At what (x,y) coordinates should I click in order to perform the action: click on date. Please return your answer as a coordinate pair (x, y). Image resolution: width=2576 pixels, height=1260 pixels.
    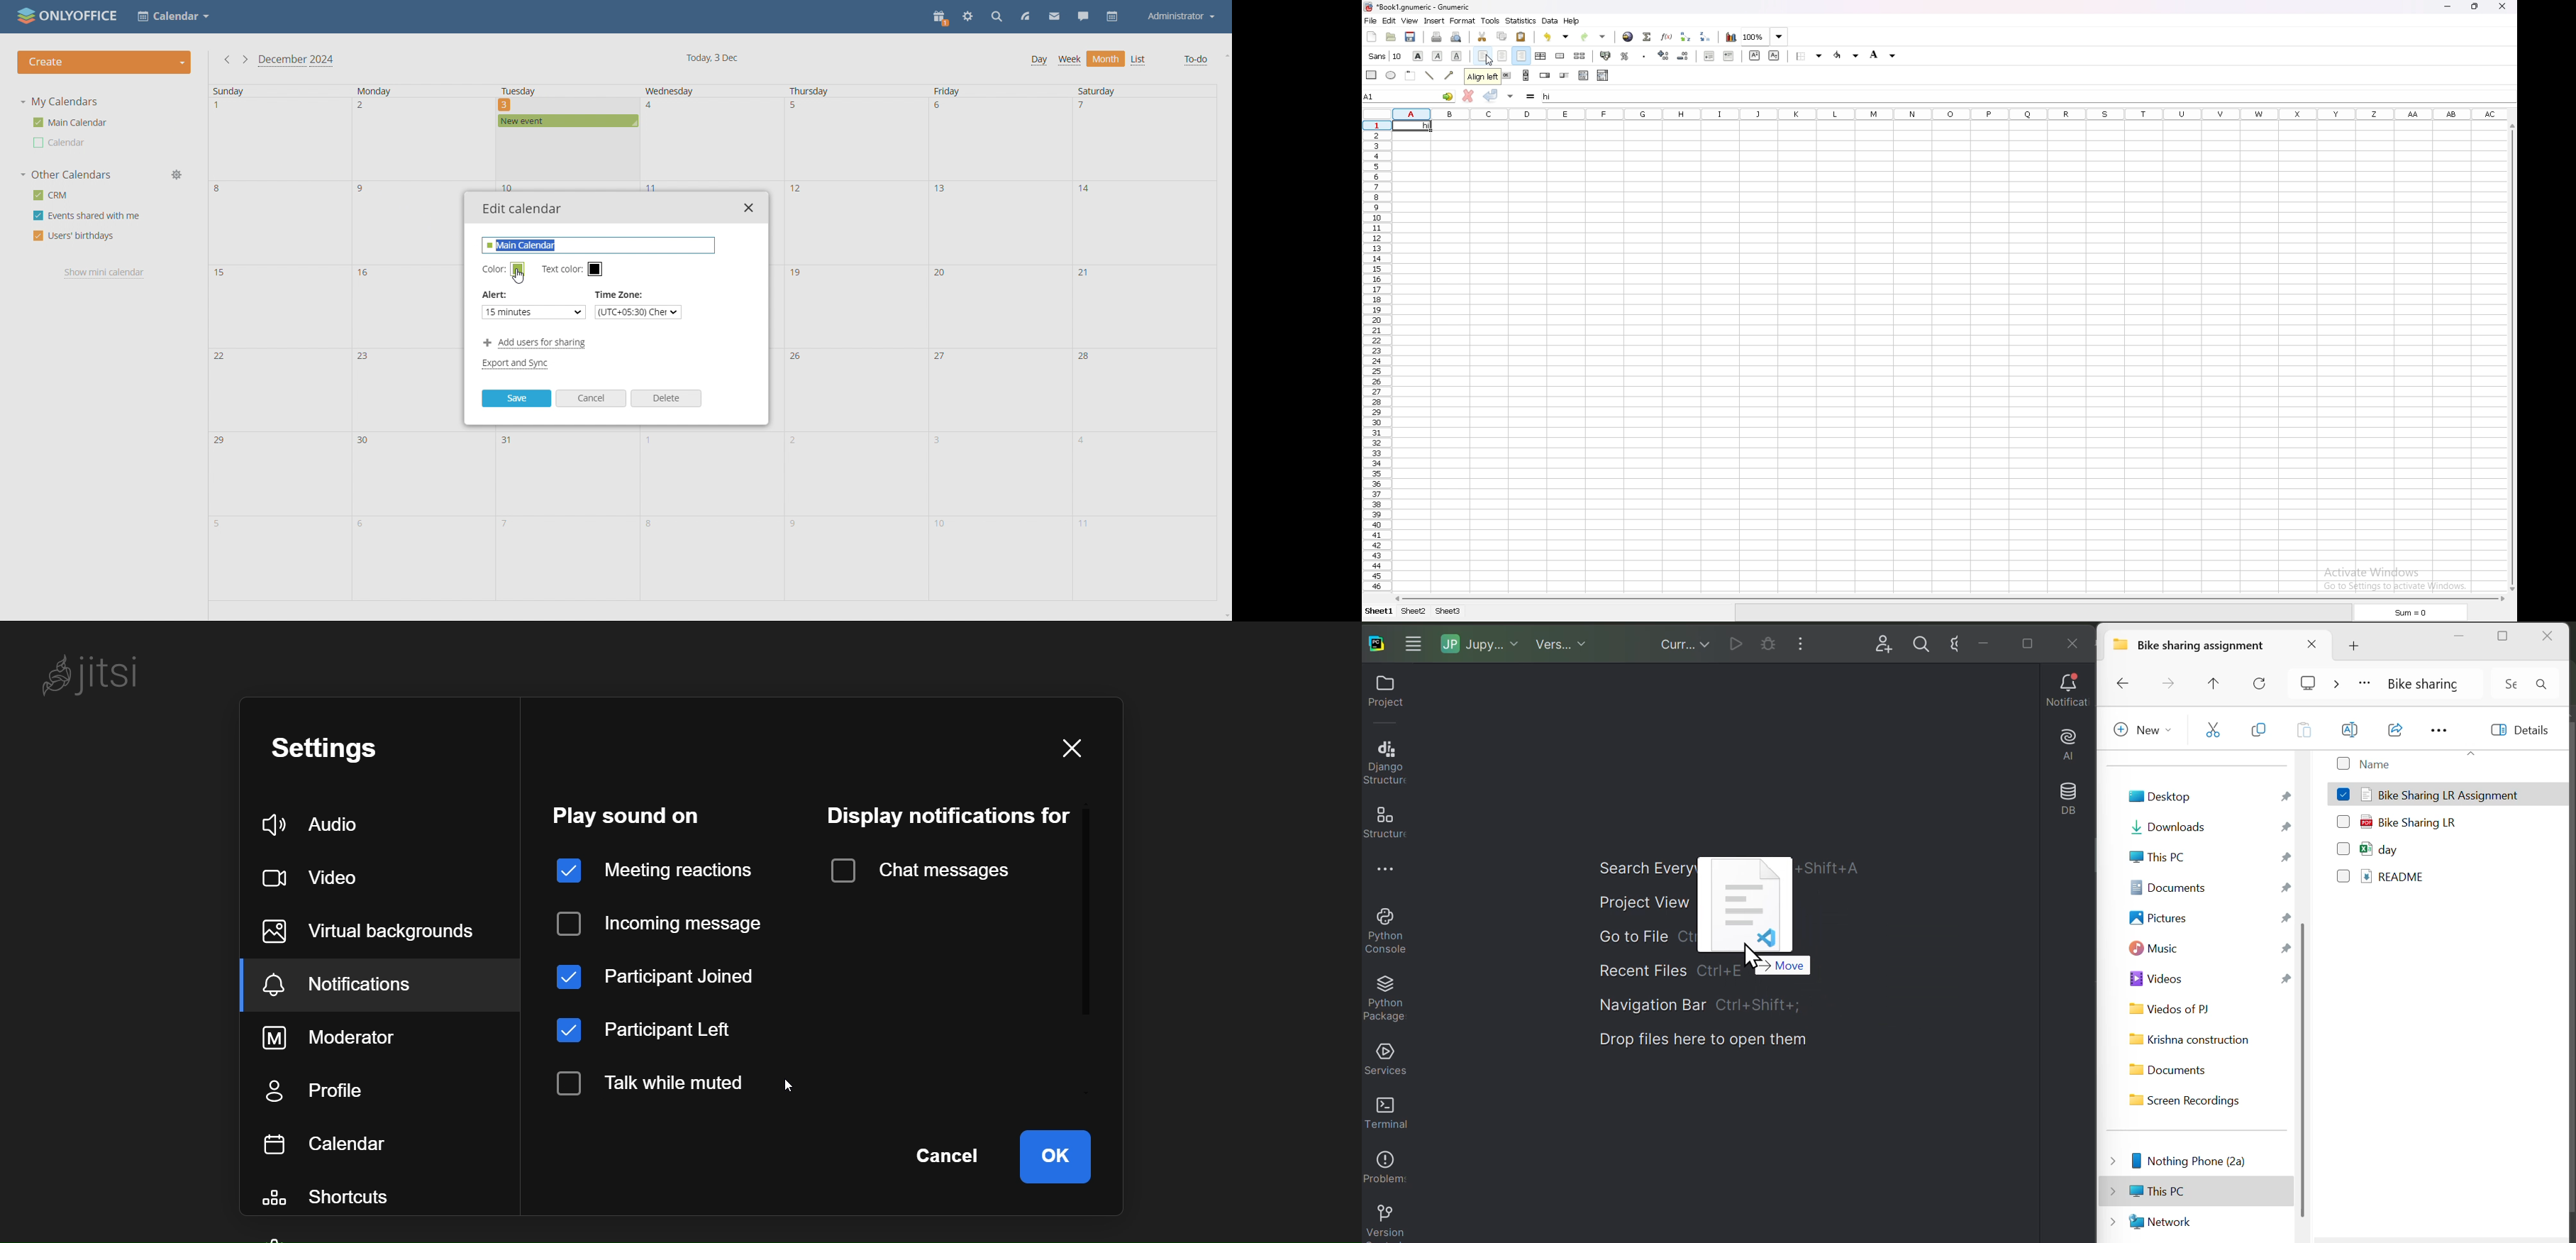
    Looking at the image, I should click on (279, 559).